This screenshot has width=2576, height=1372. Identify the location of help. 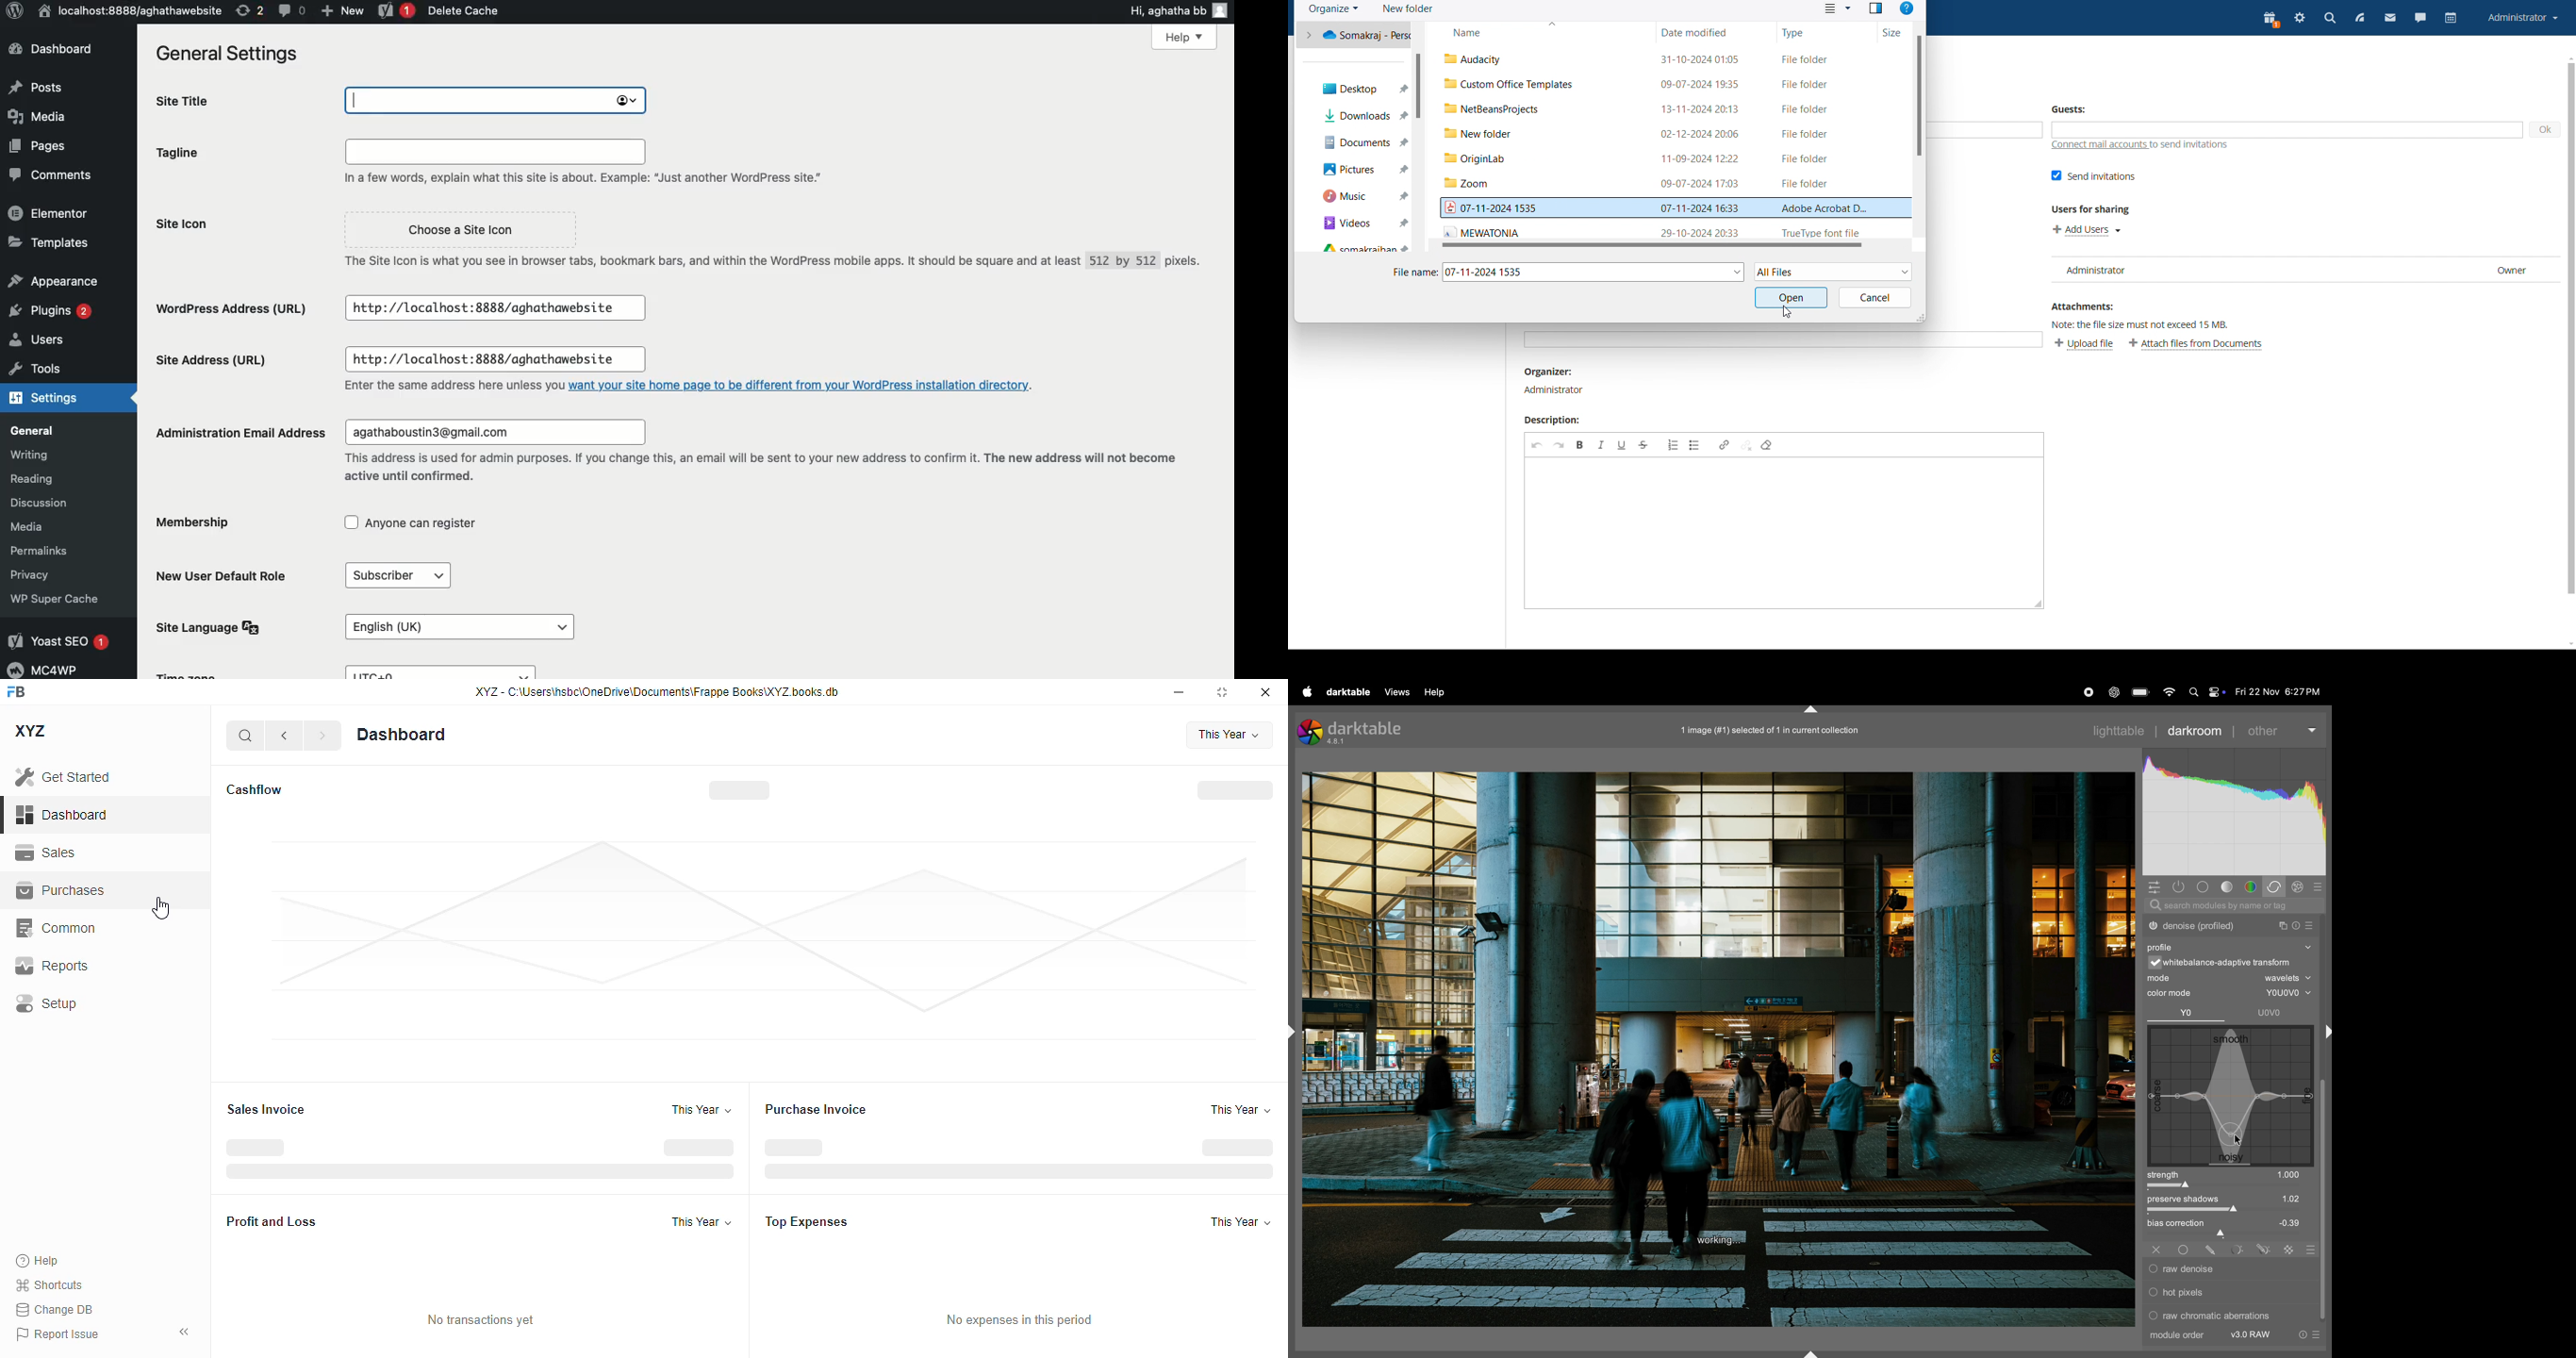
(38, 1261).